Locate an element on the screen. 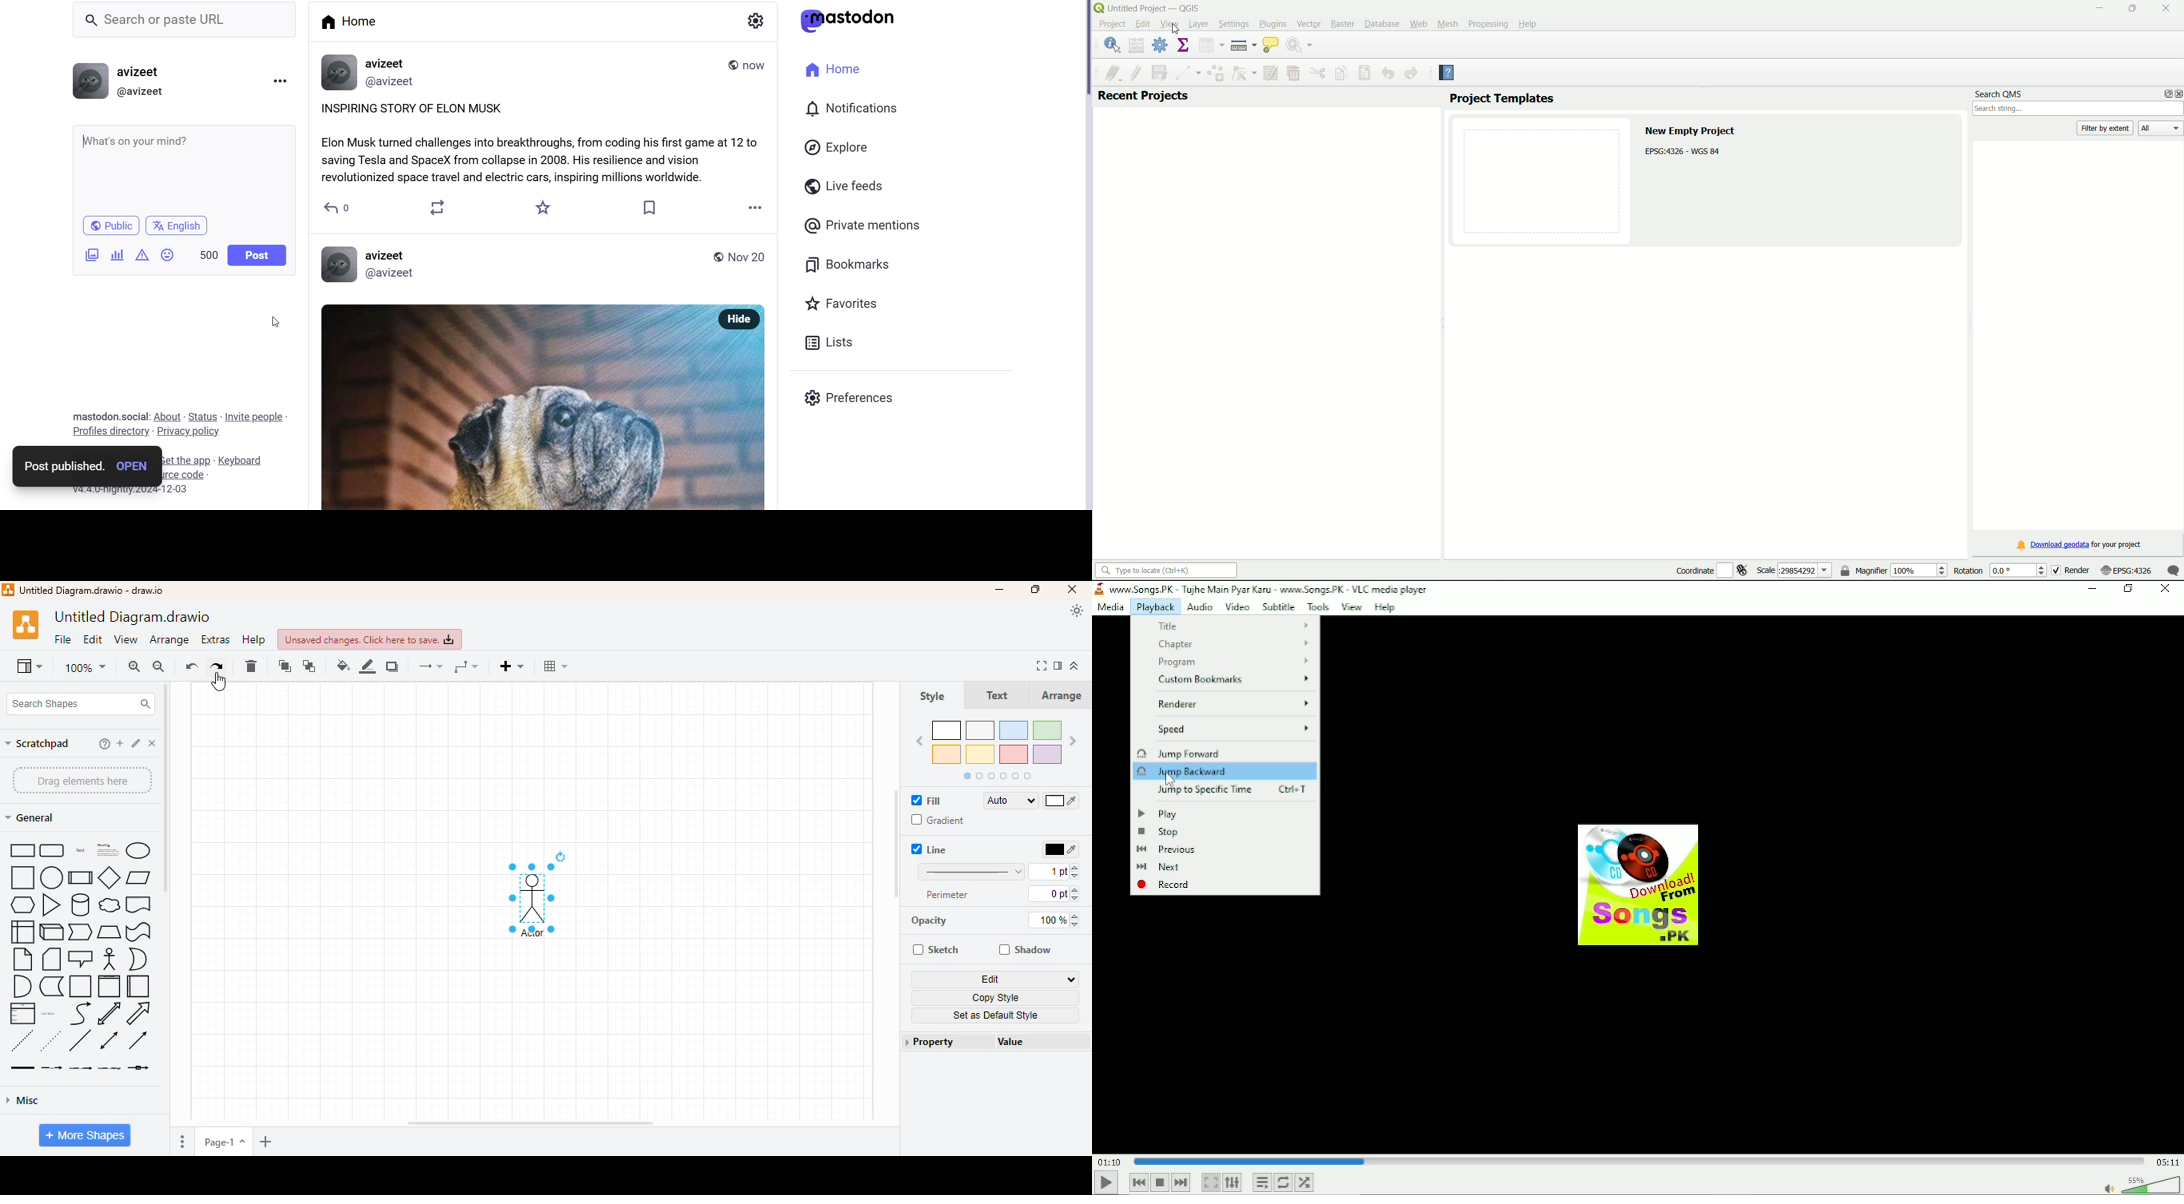  @avizeet is located at coordinates (142, 90).